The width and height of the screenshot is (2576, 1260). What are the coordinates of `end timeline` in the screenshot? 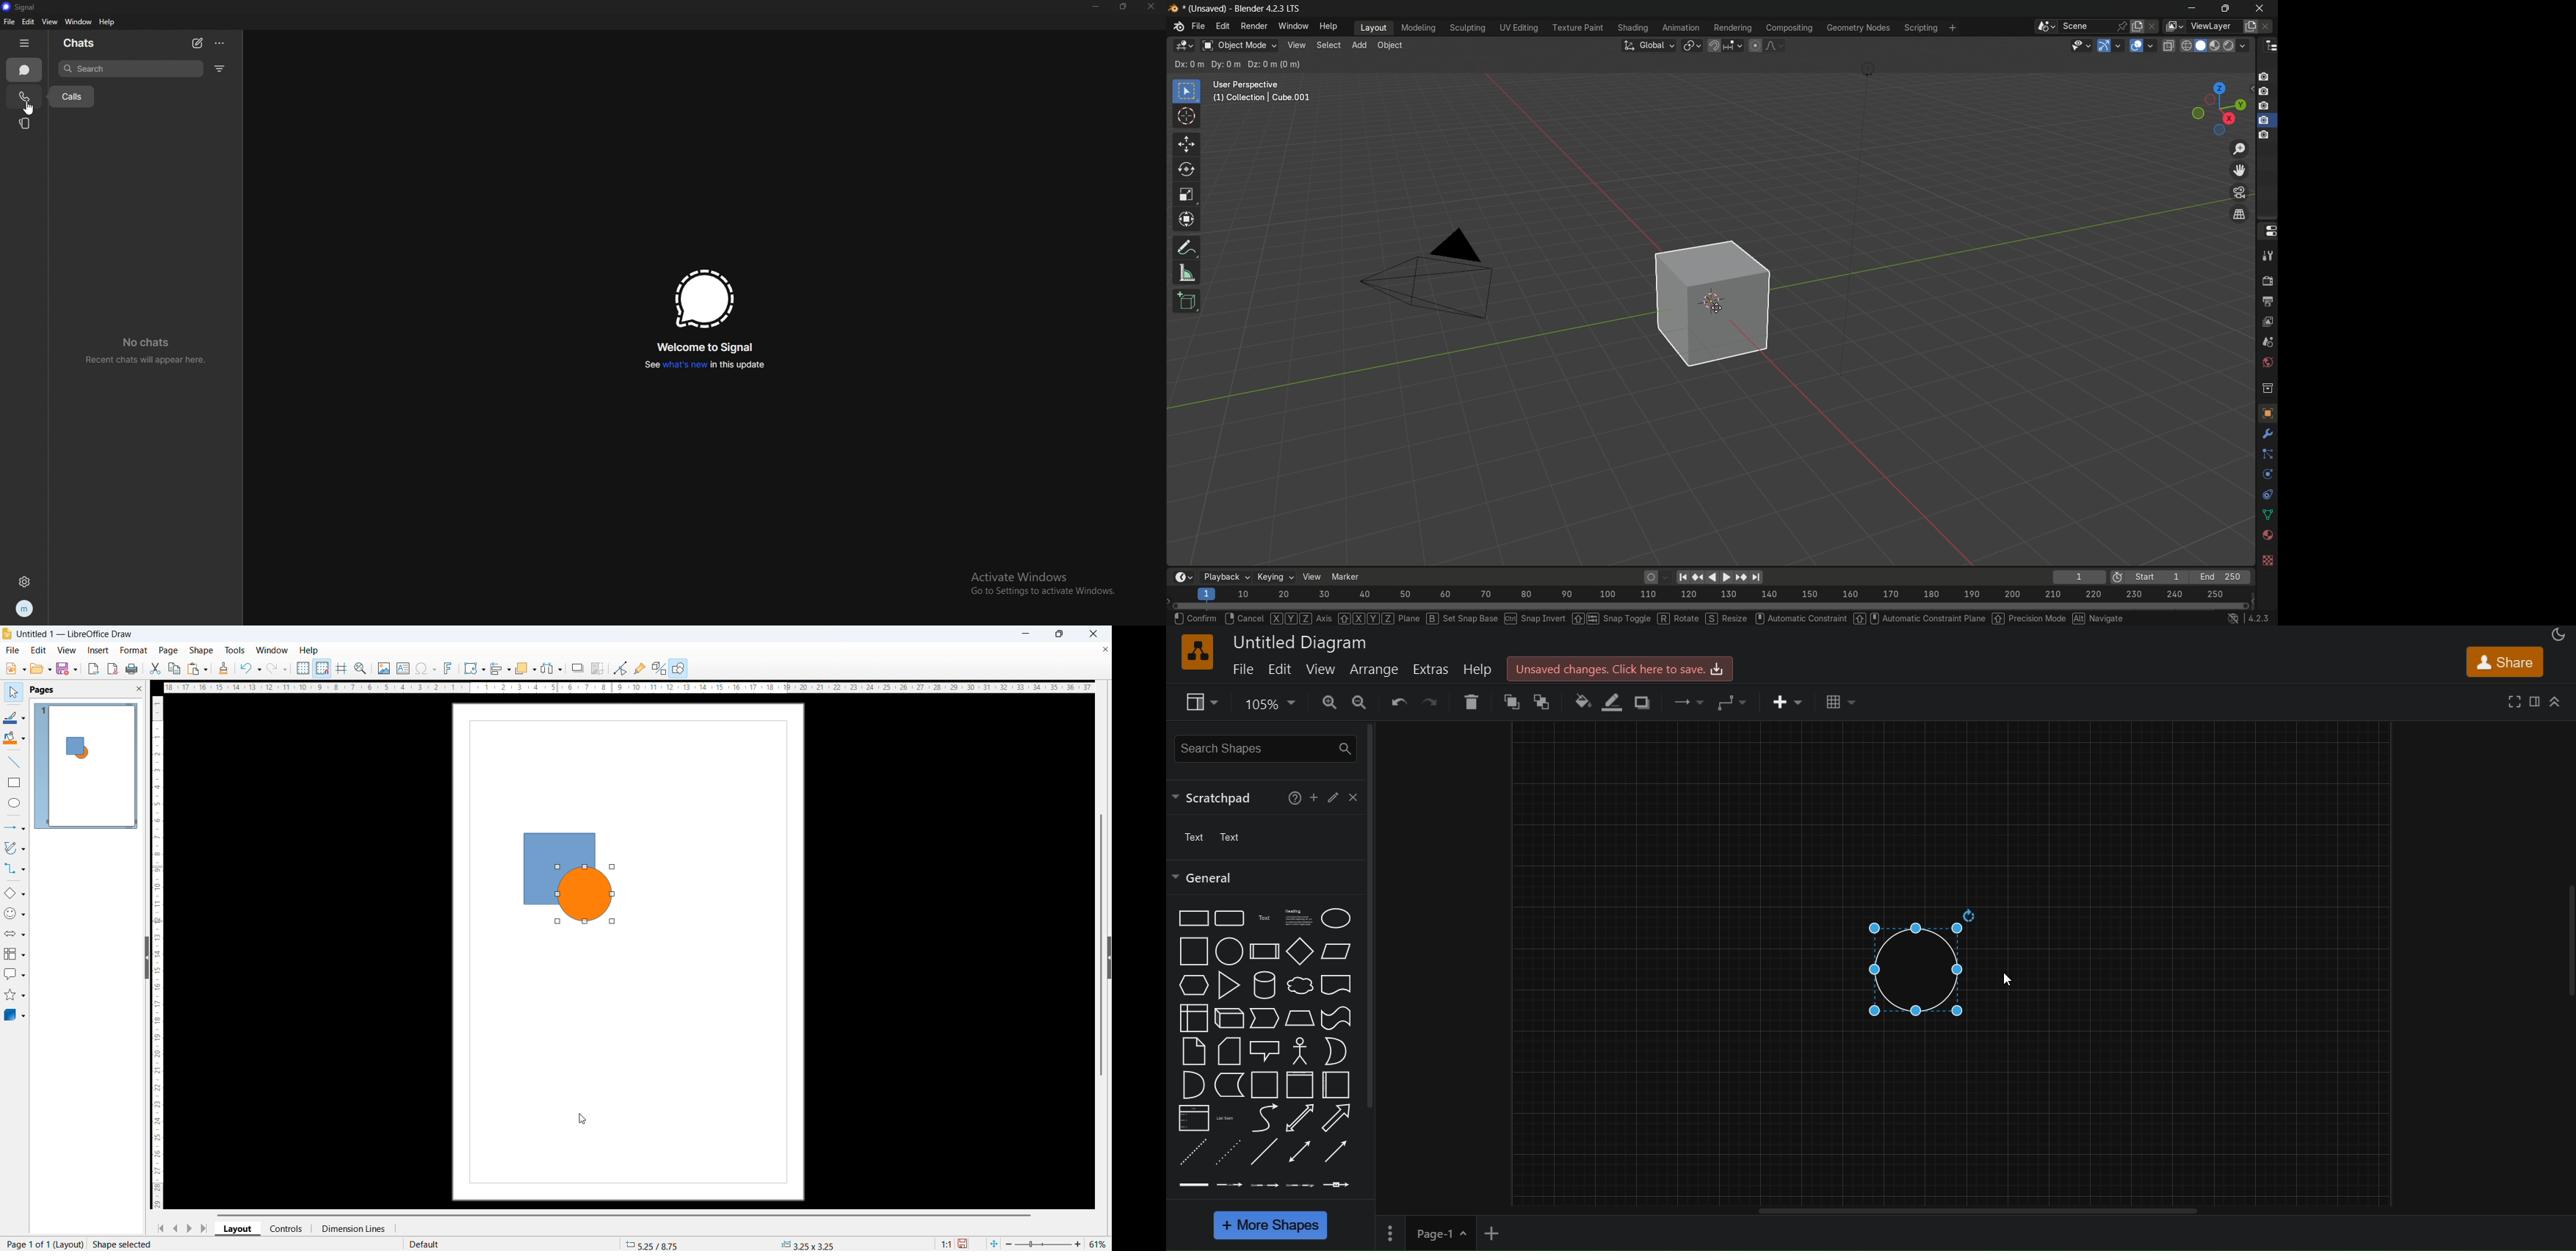 It's located at (2221, 577).